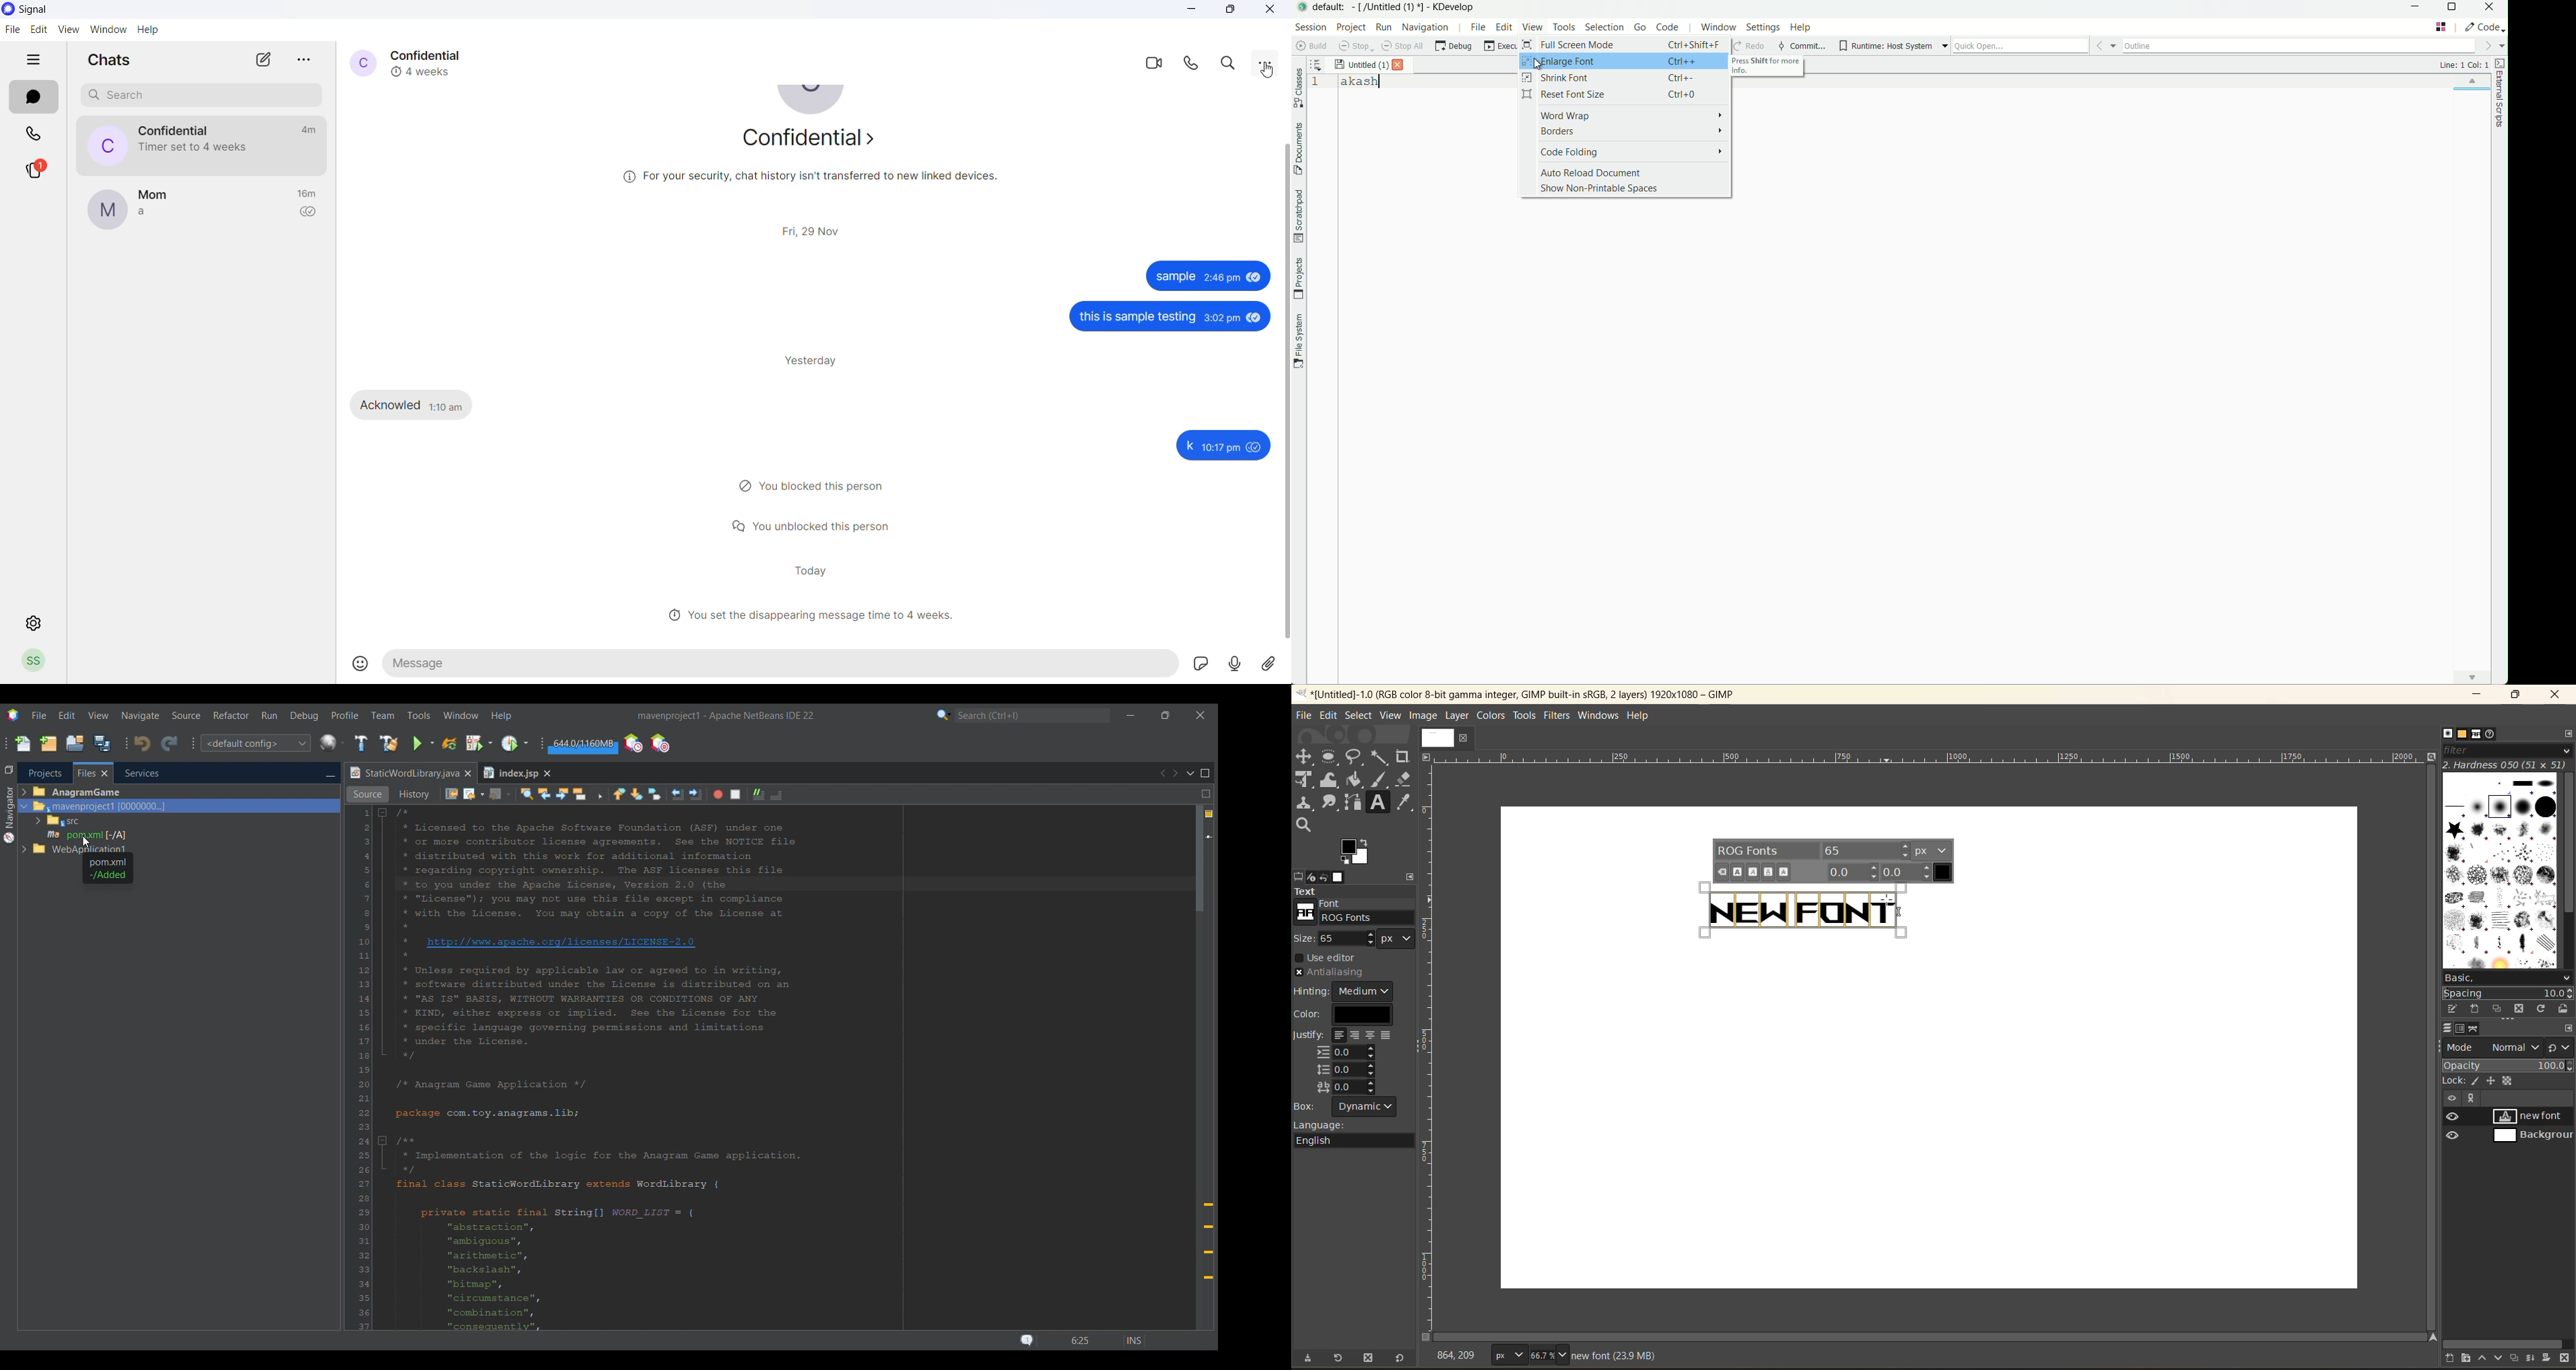  What do you see at coordinates (149, 30) in the screenshot?
I see `help` at bounding box center [149, 30].